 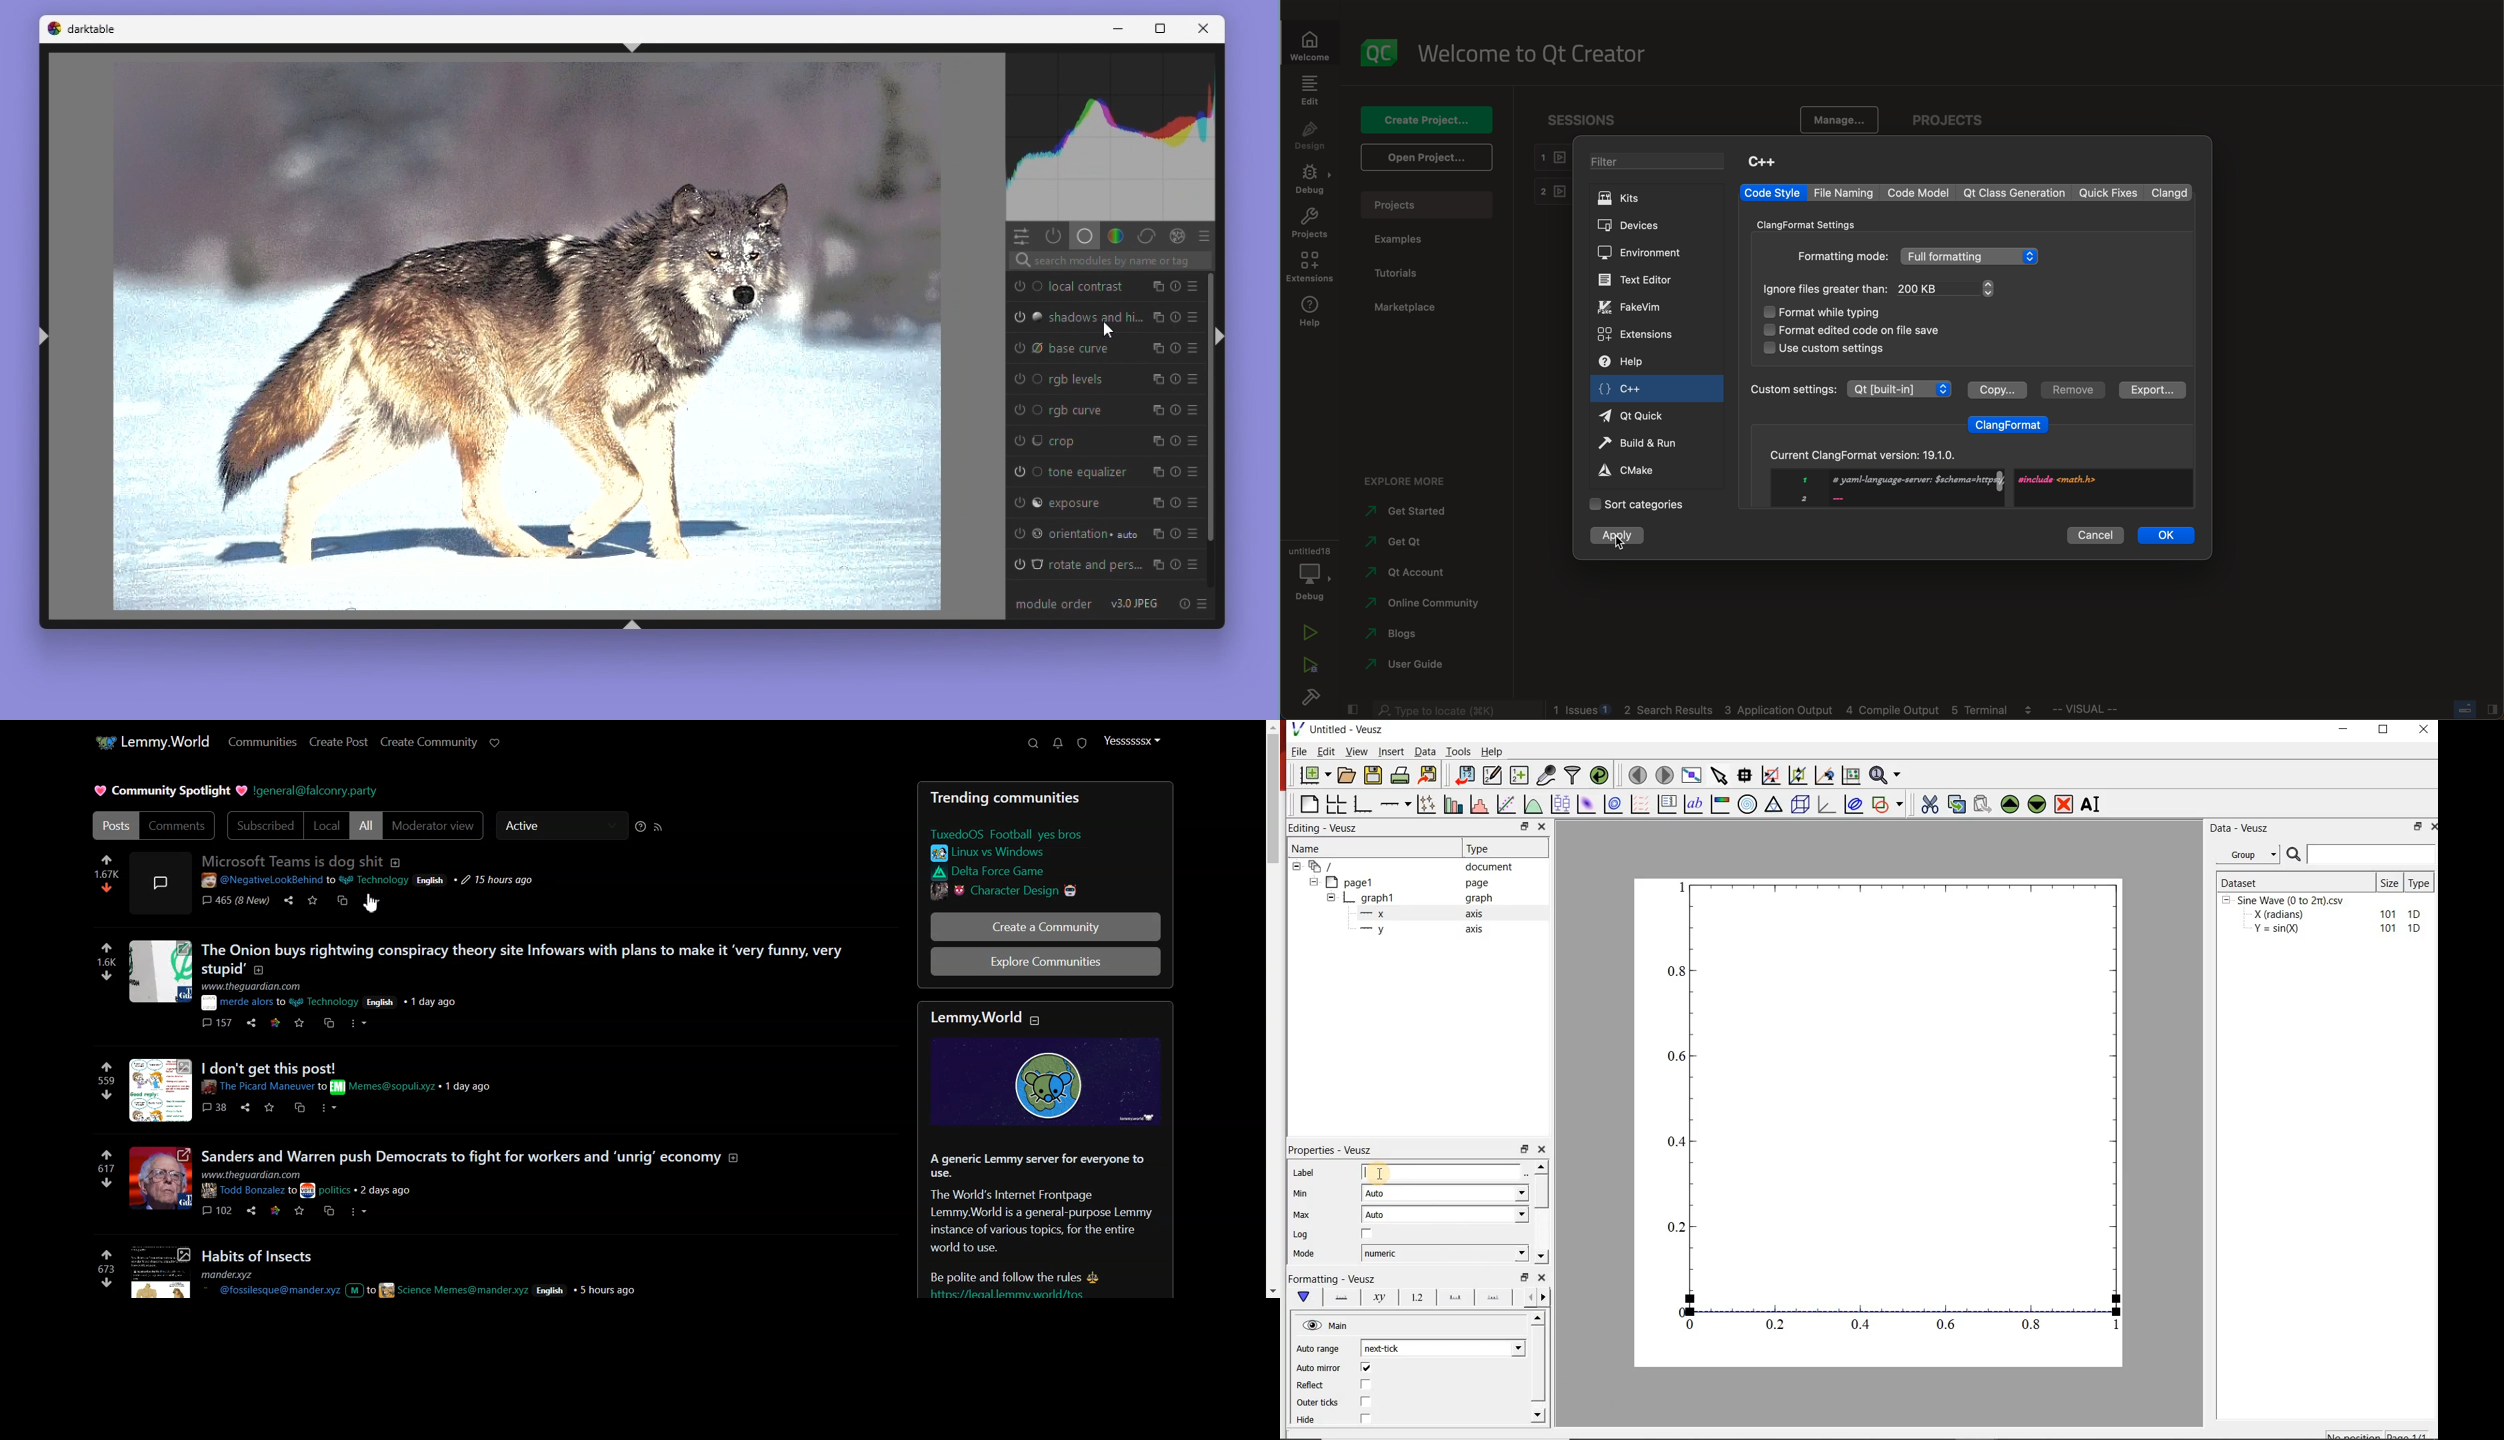 I want to click on options, so click(x=1339, y=1296).